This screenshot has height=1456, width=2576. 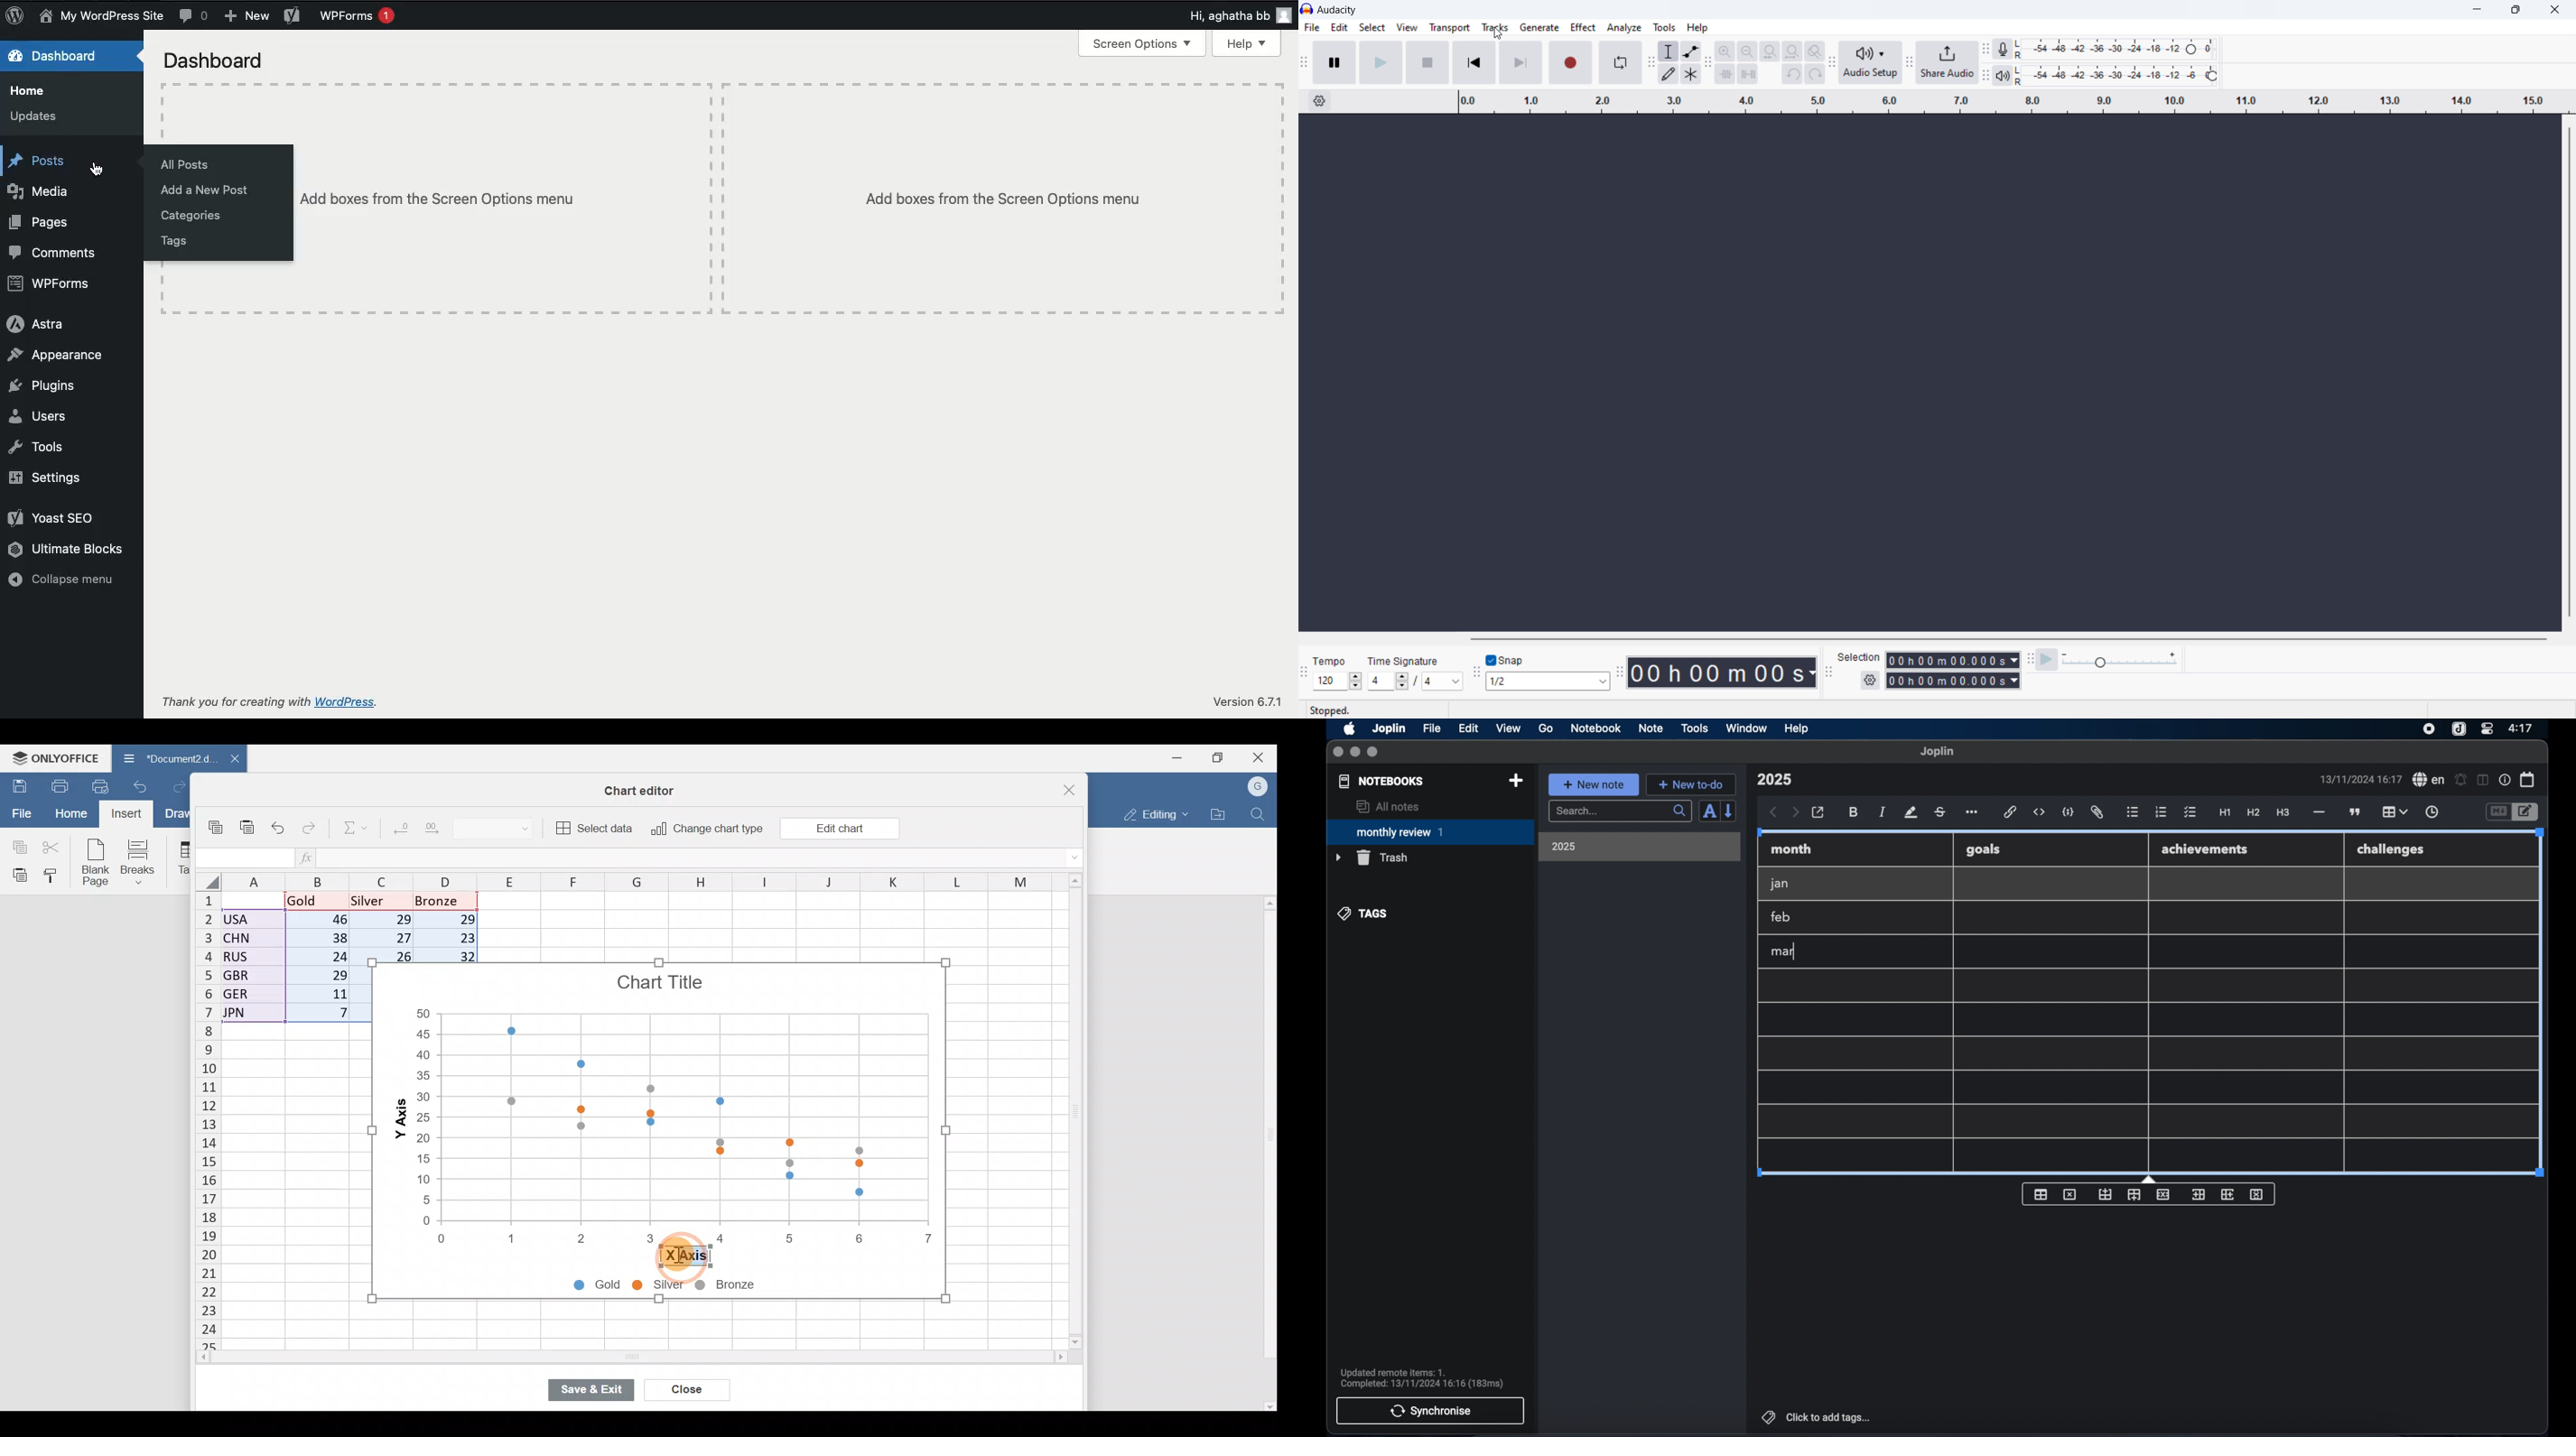 I want to click on back, so click(x=1774, y=812).